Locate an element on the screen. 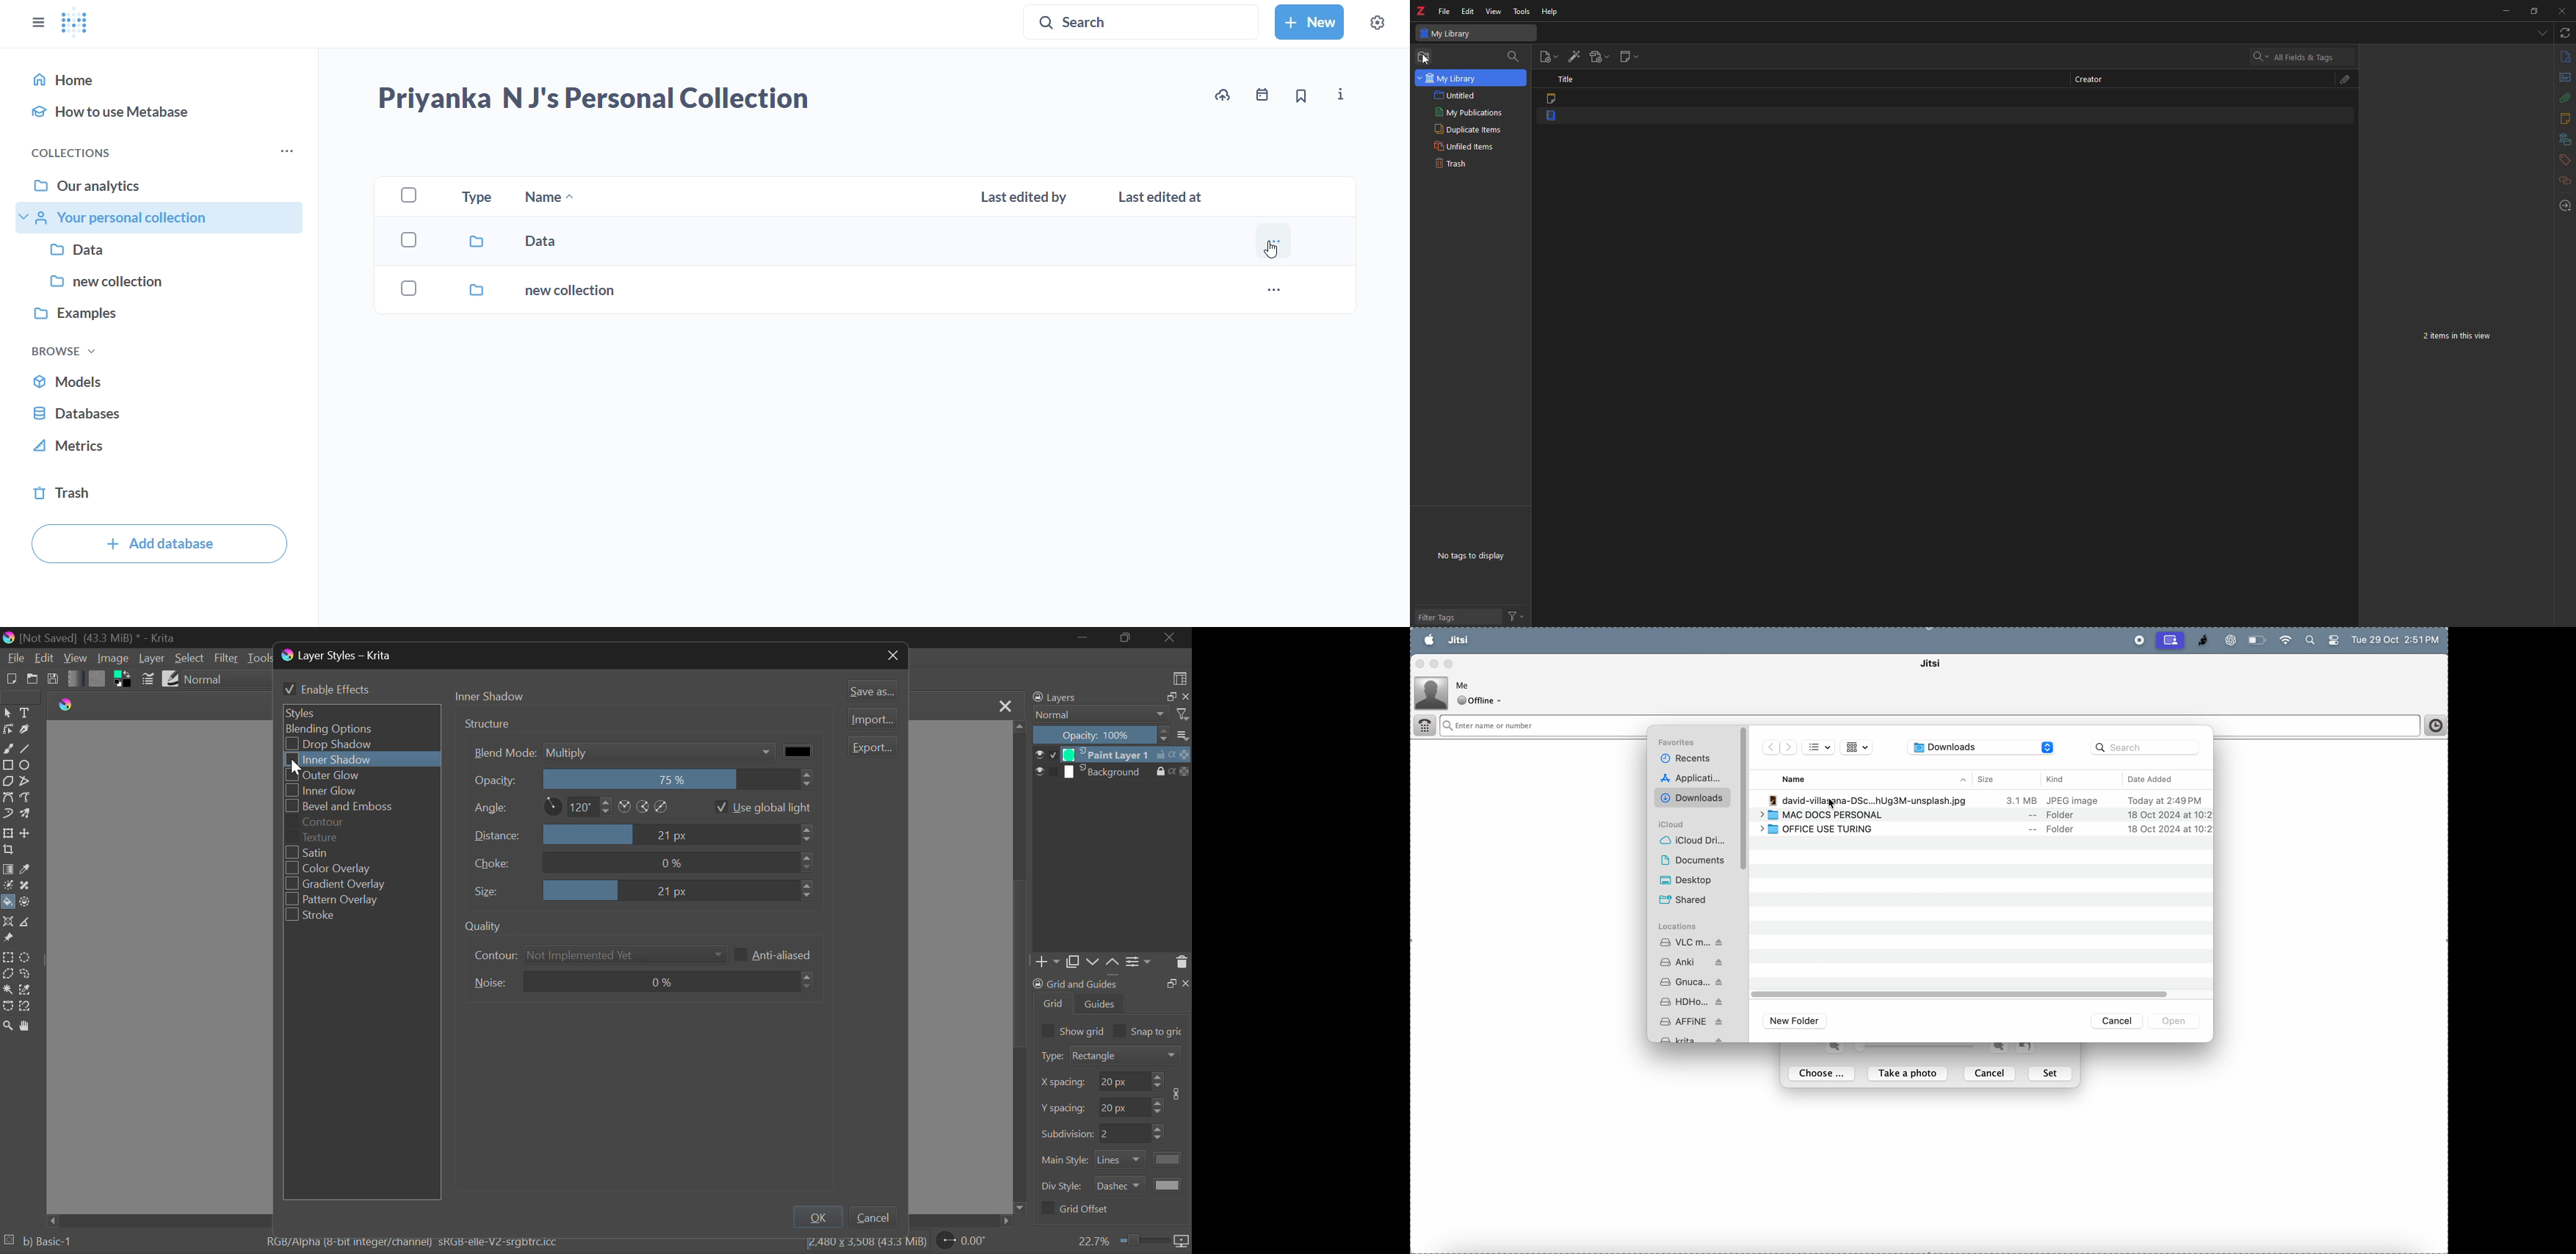 The image size is (2576, 1260). add item is located at coordinates (1575, 55).